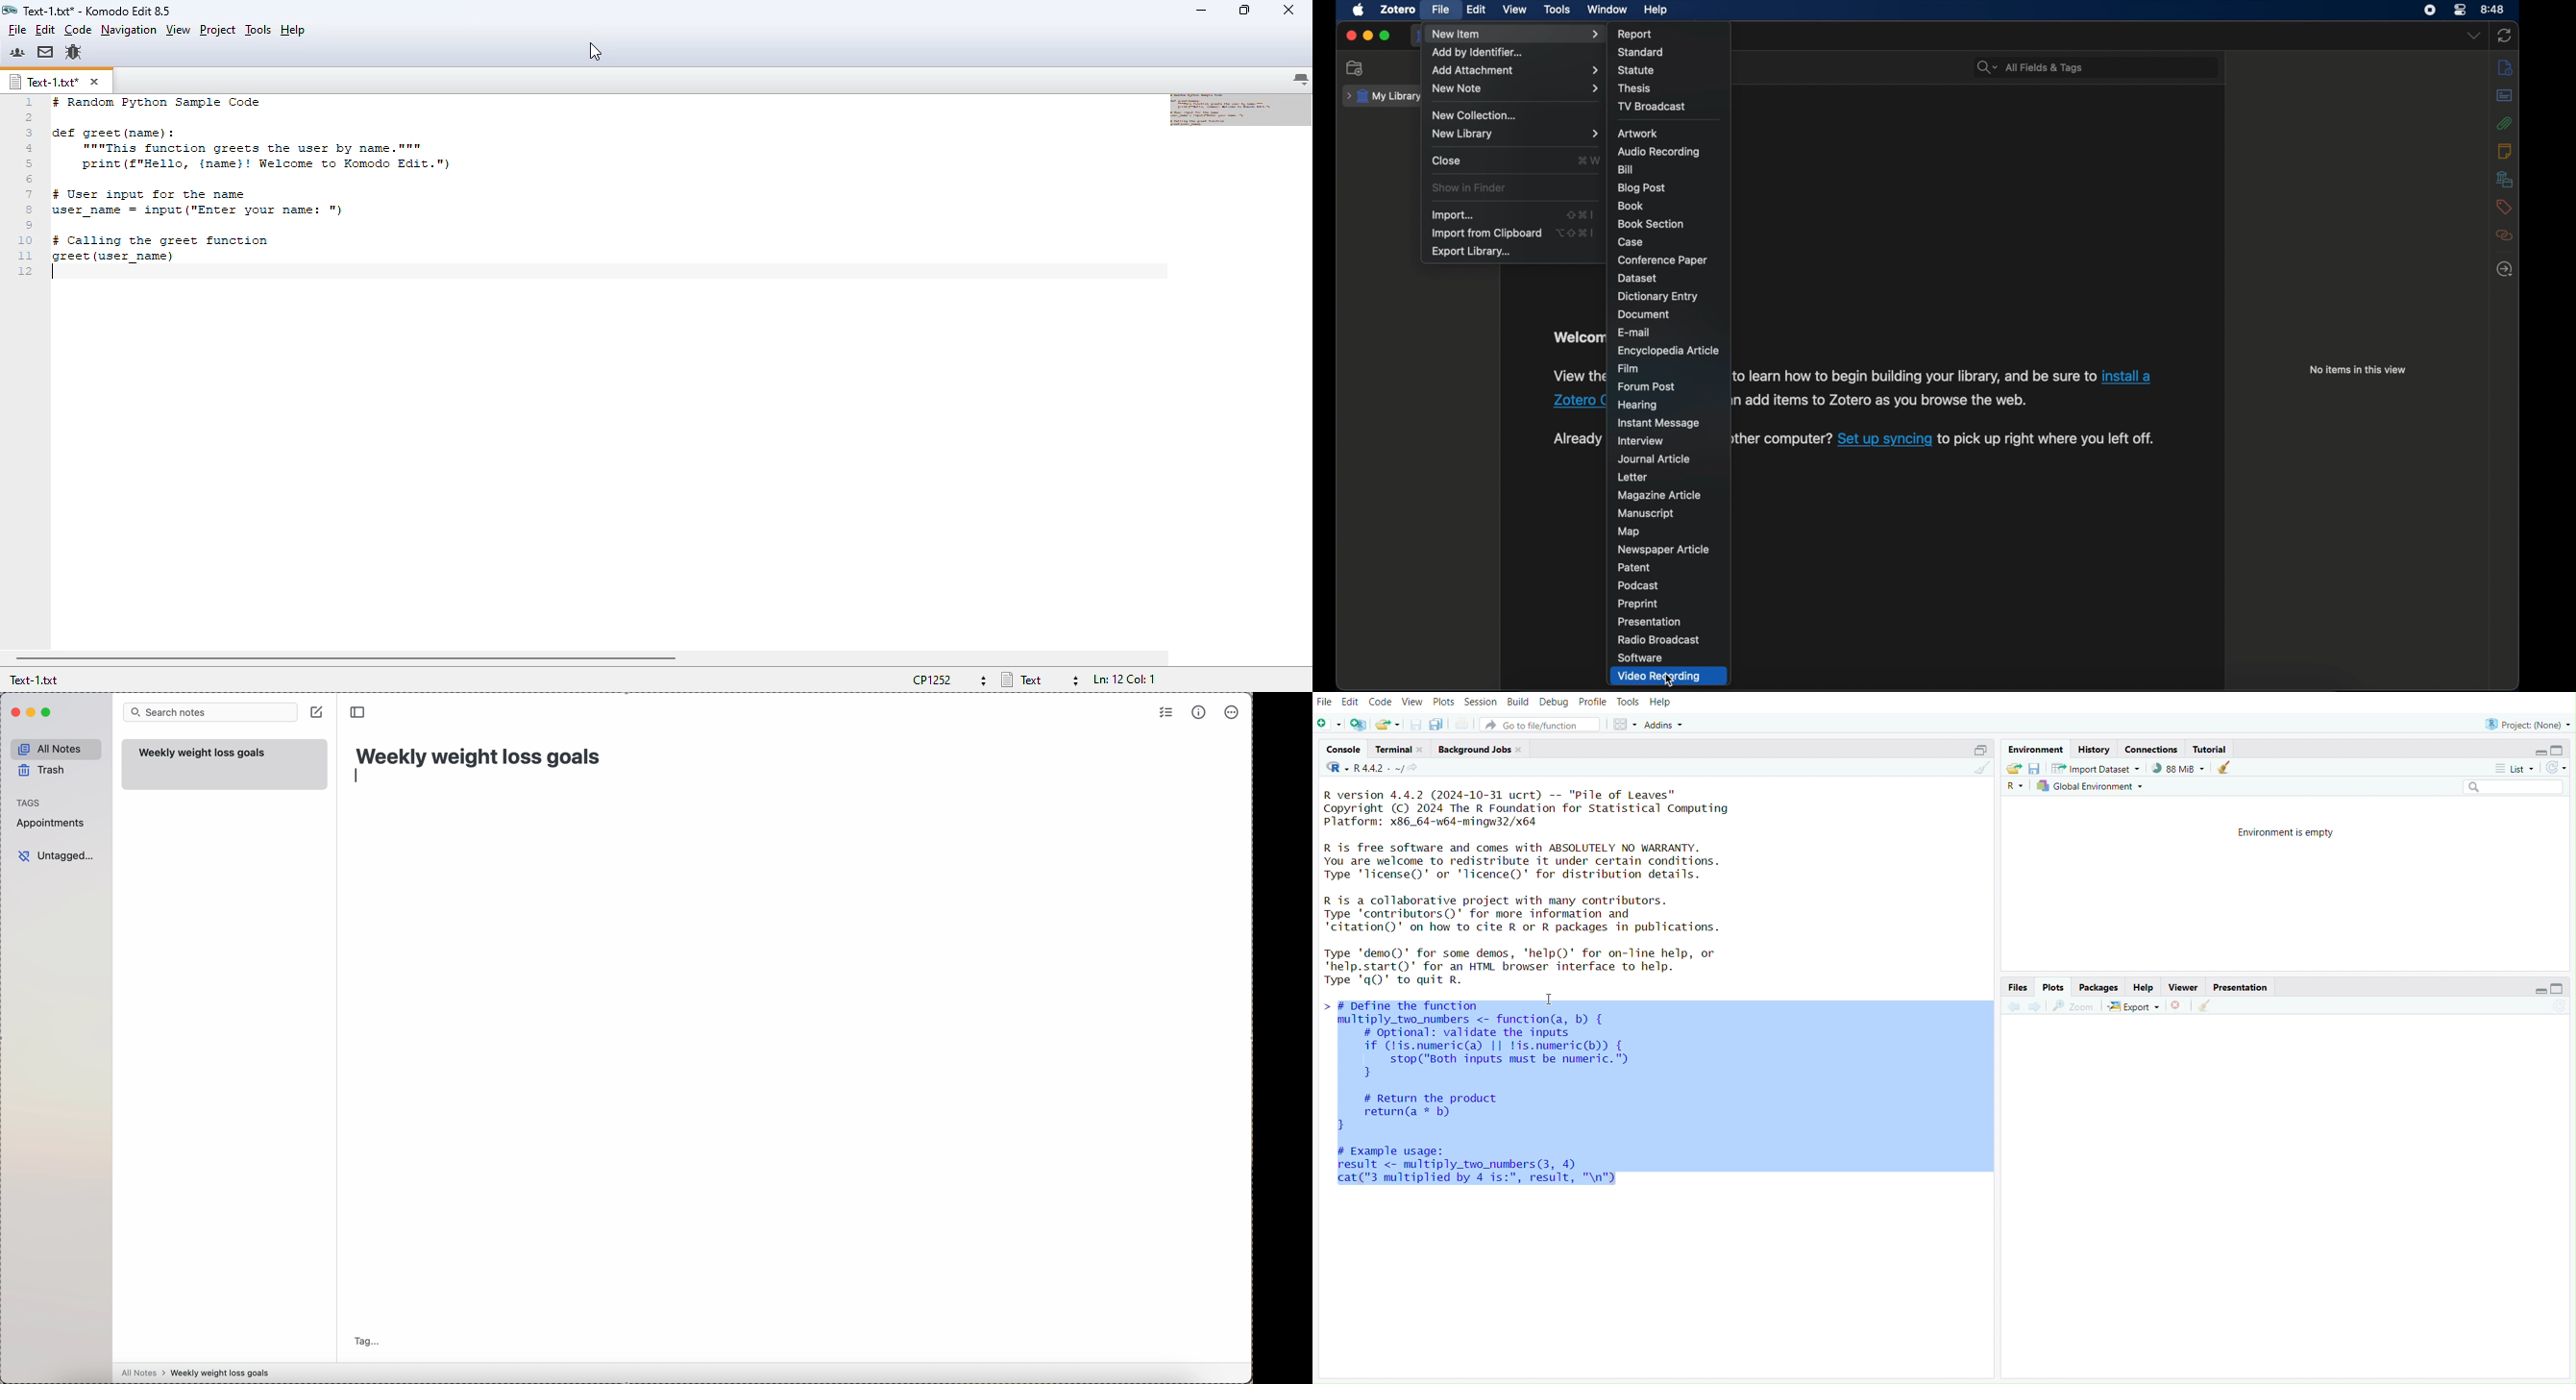  I want to click on Clear console (Ctrl +L), so click(2210, 1004).